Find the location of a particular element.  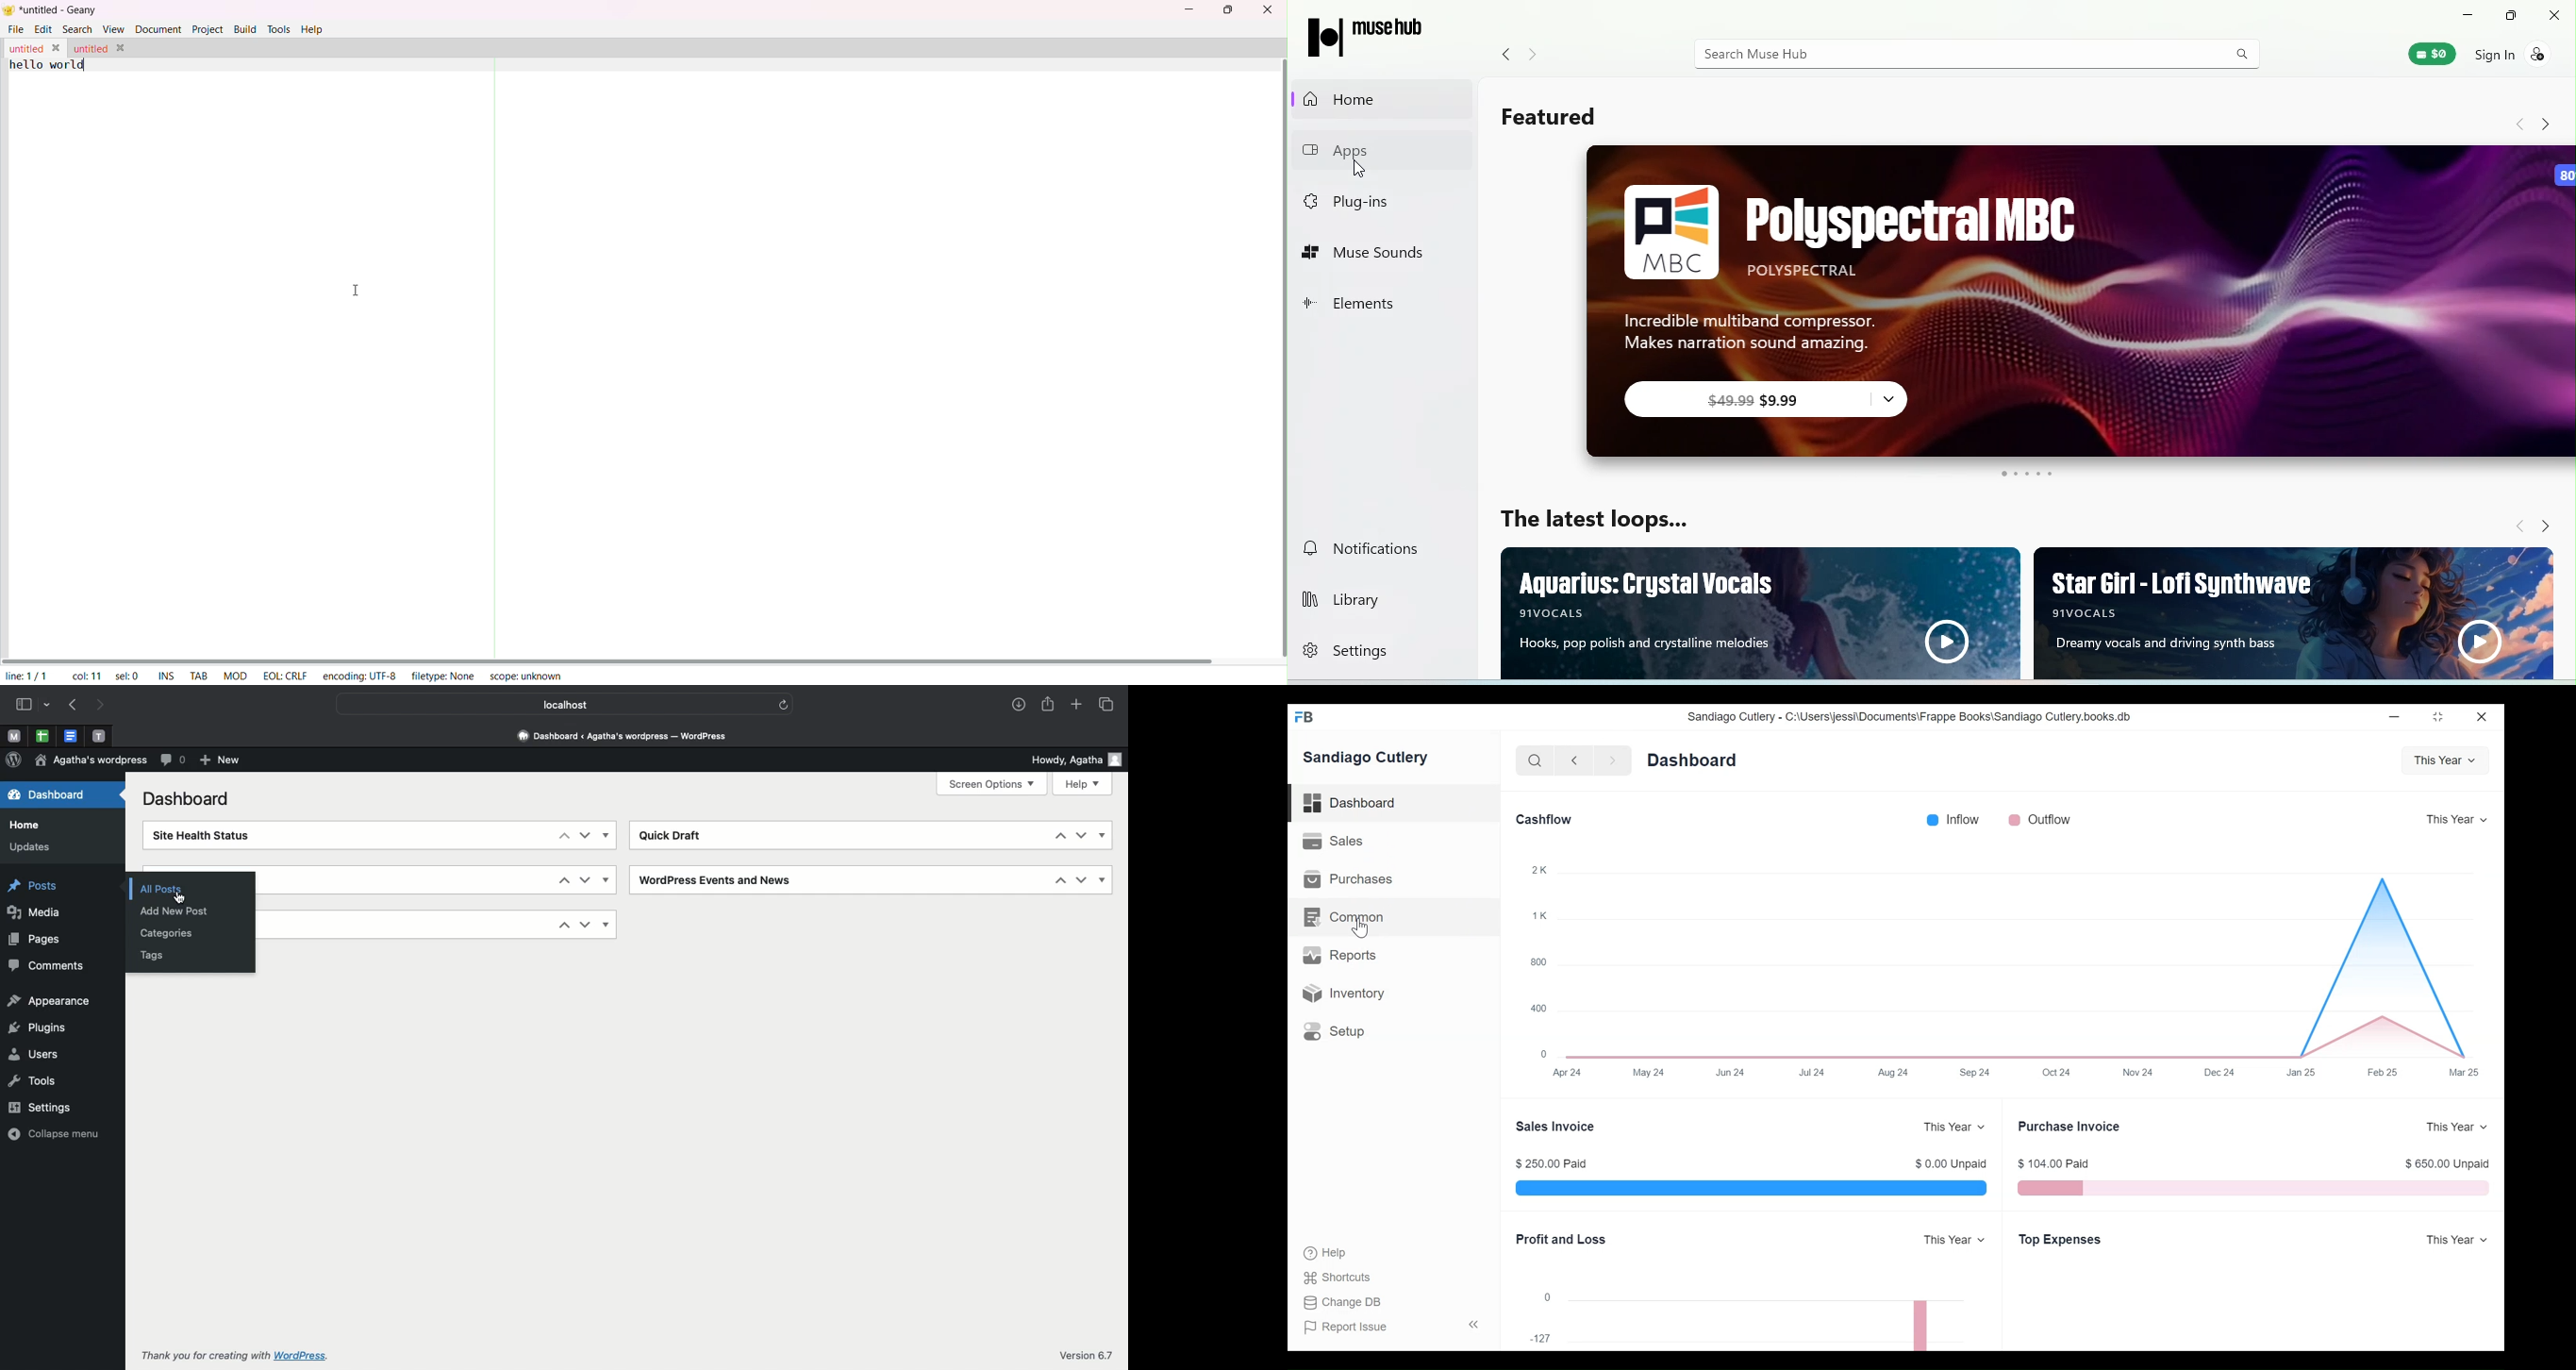

Home is located at coordinates (29, 824).